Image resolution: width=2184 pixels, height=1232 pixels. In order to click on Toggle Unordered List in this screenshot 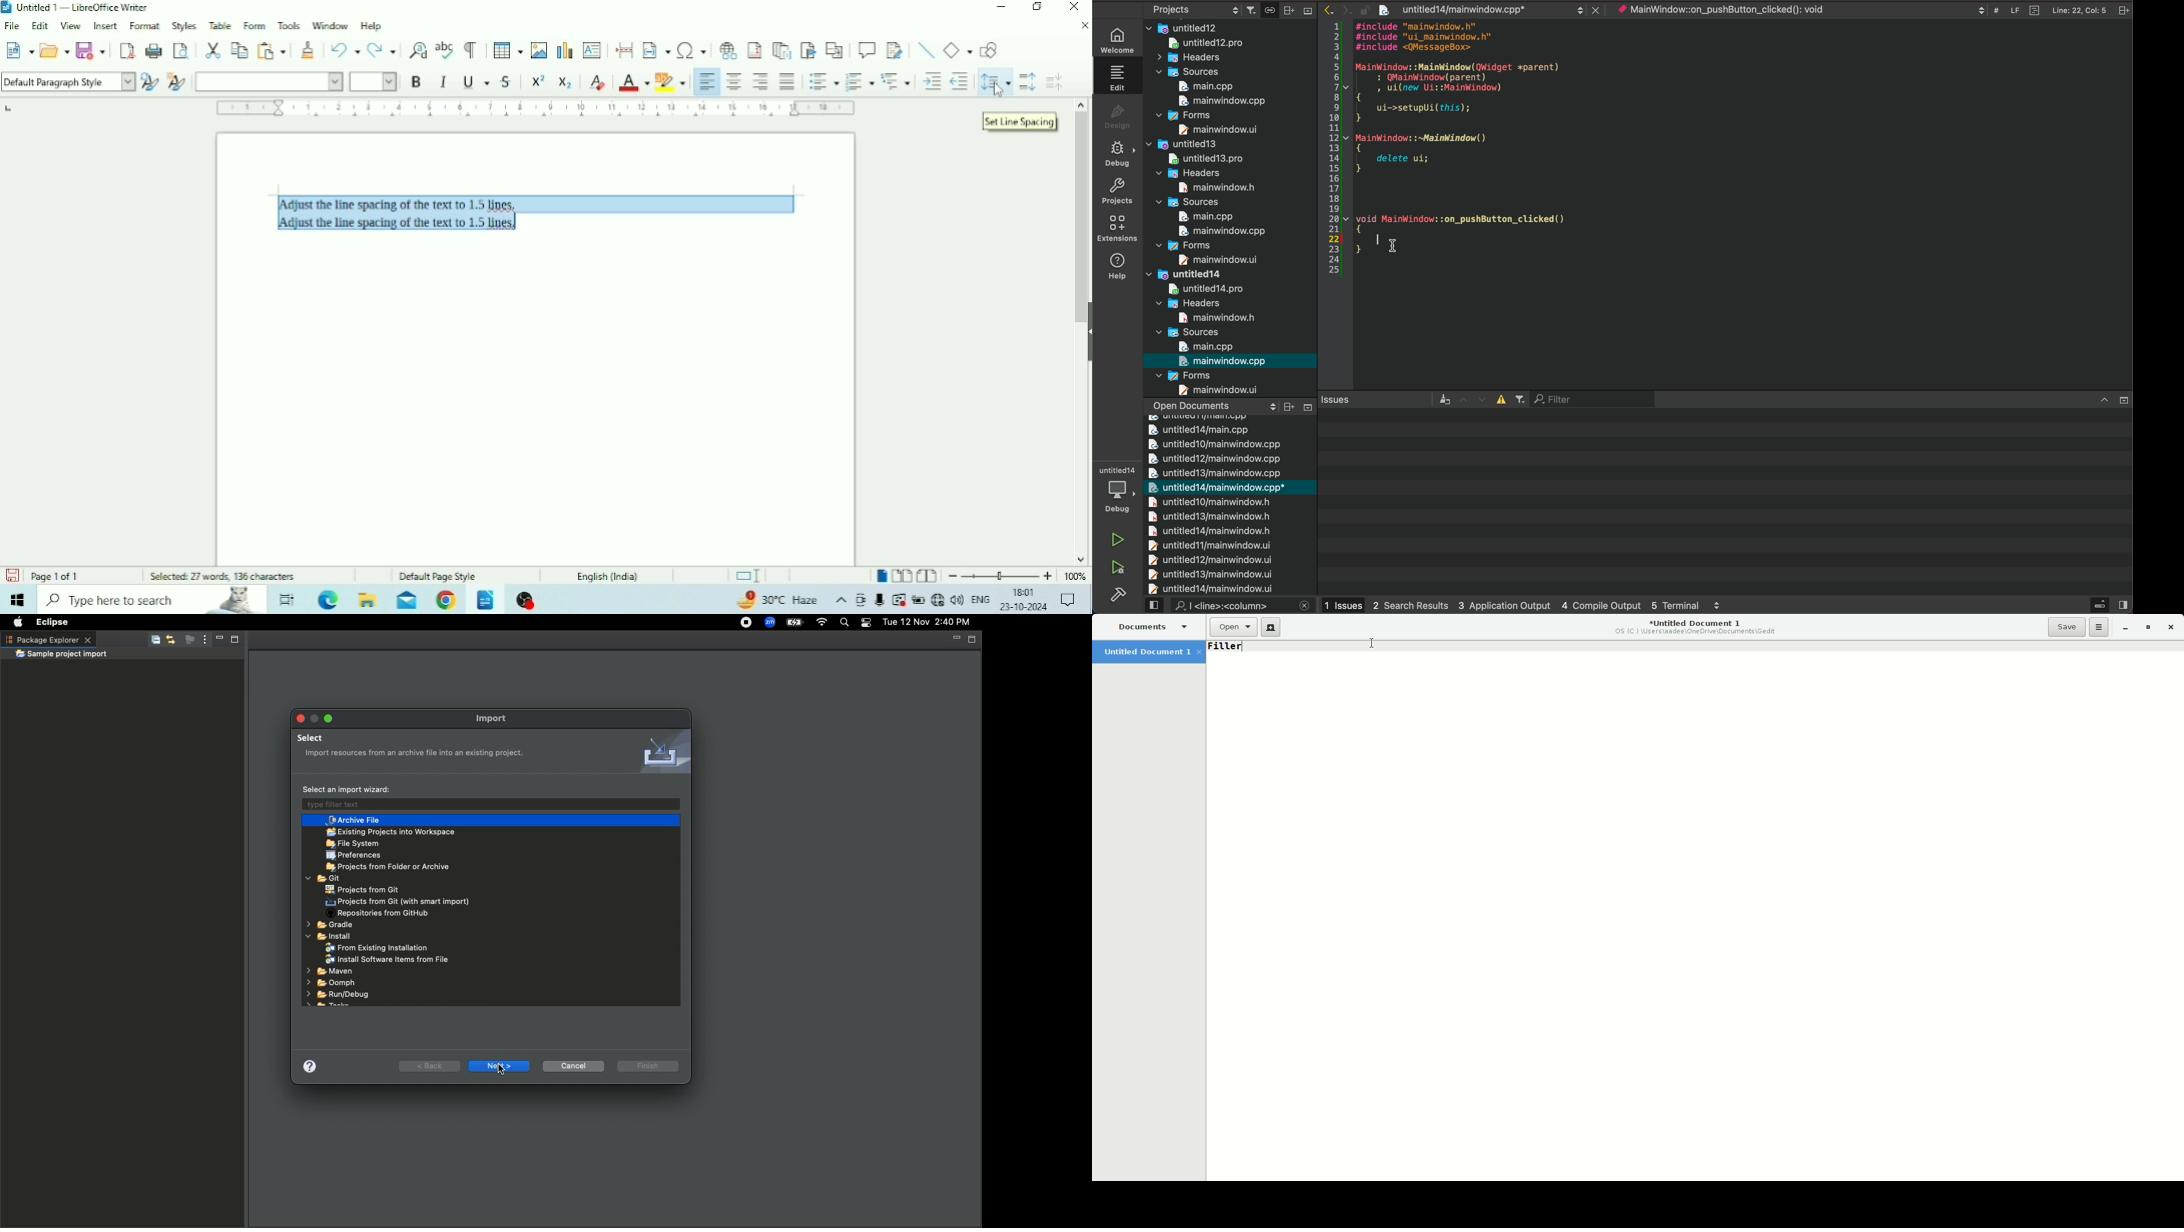, I will do `click(822, 79)`.